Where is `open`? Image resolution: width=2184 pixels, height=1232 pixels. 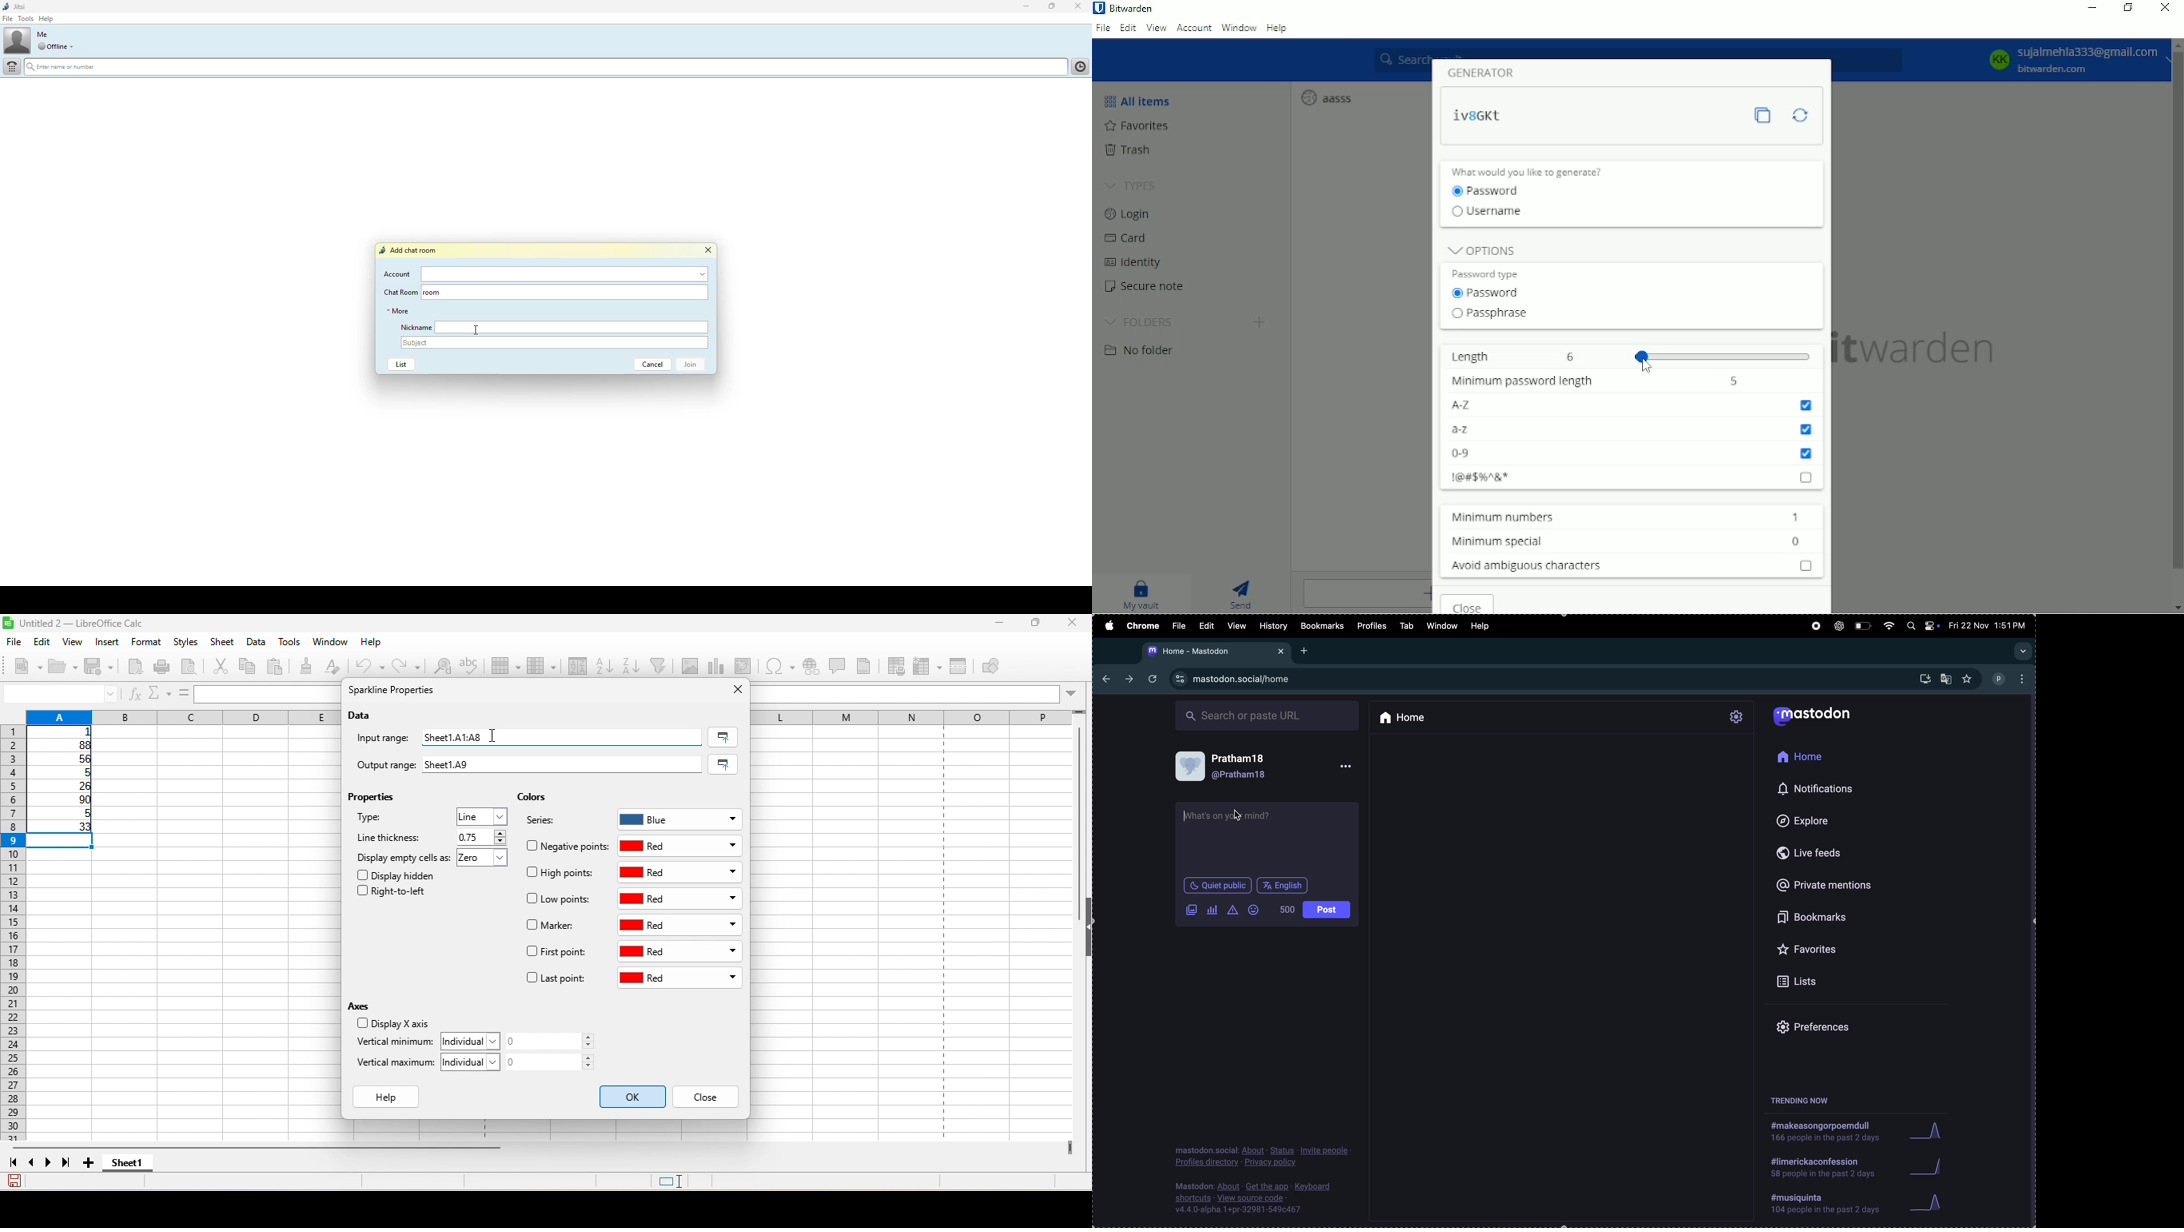
open is located at coordinates (64, 668).